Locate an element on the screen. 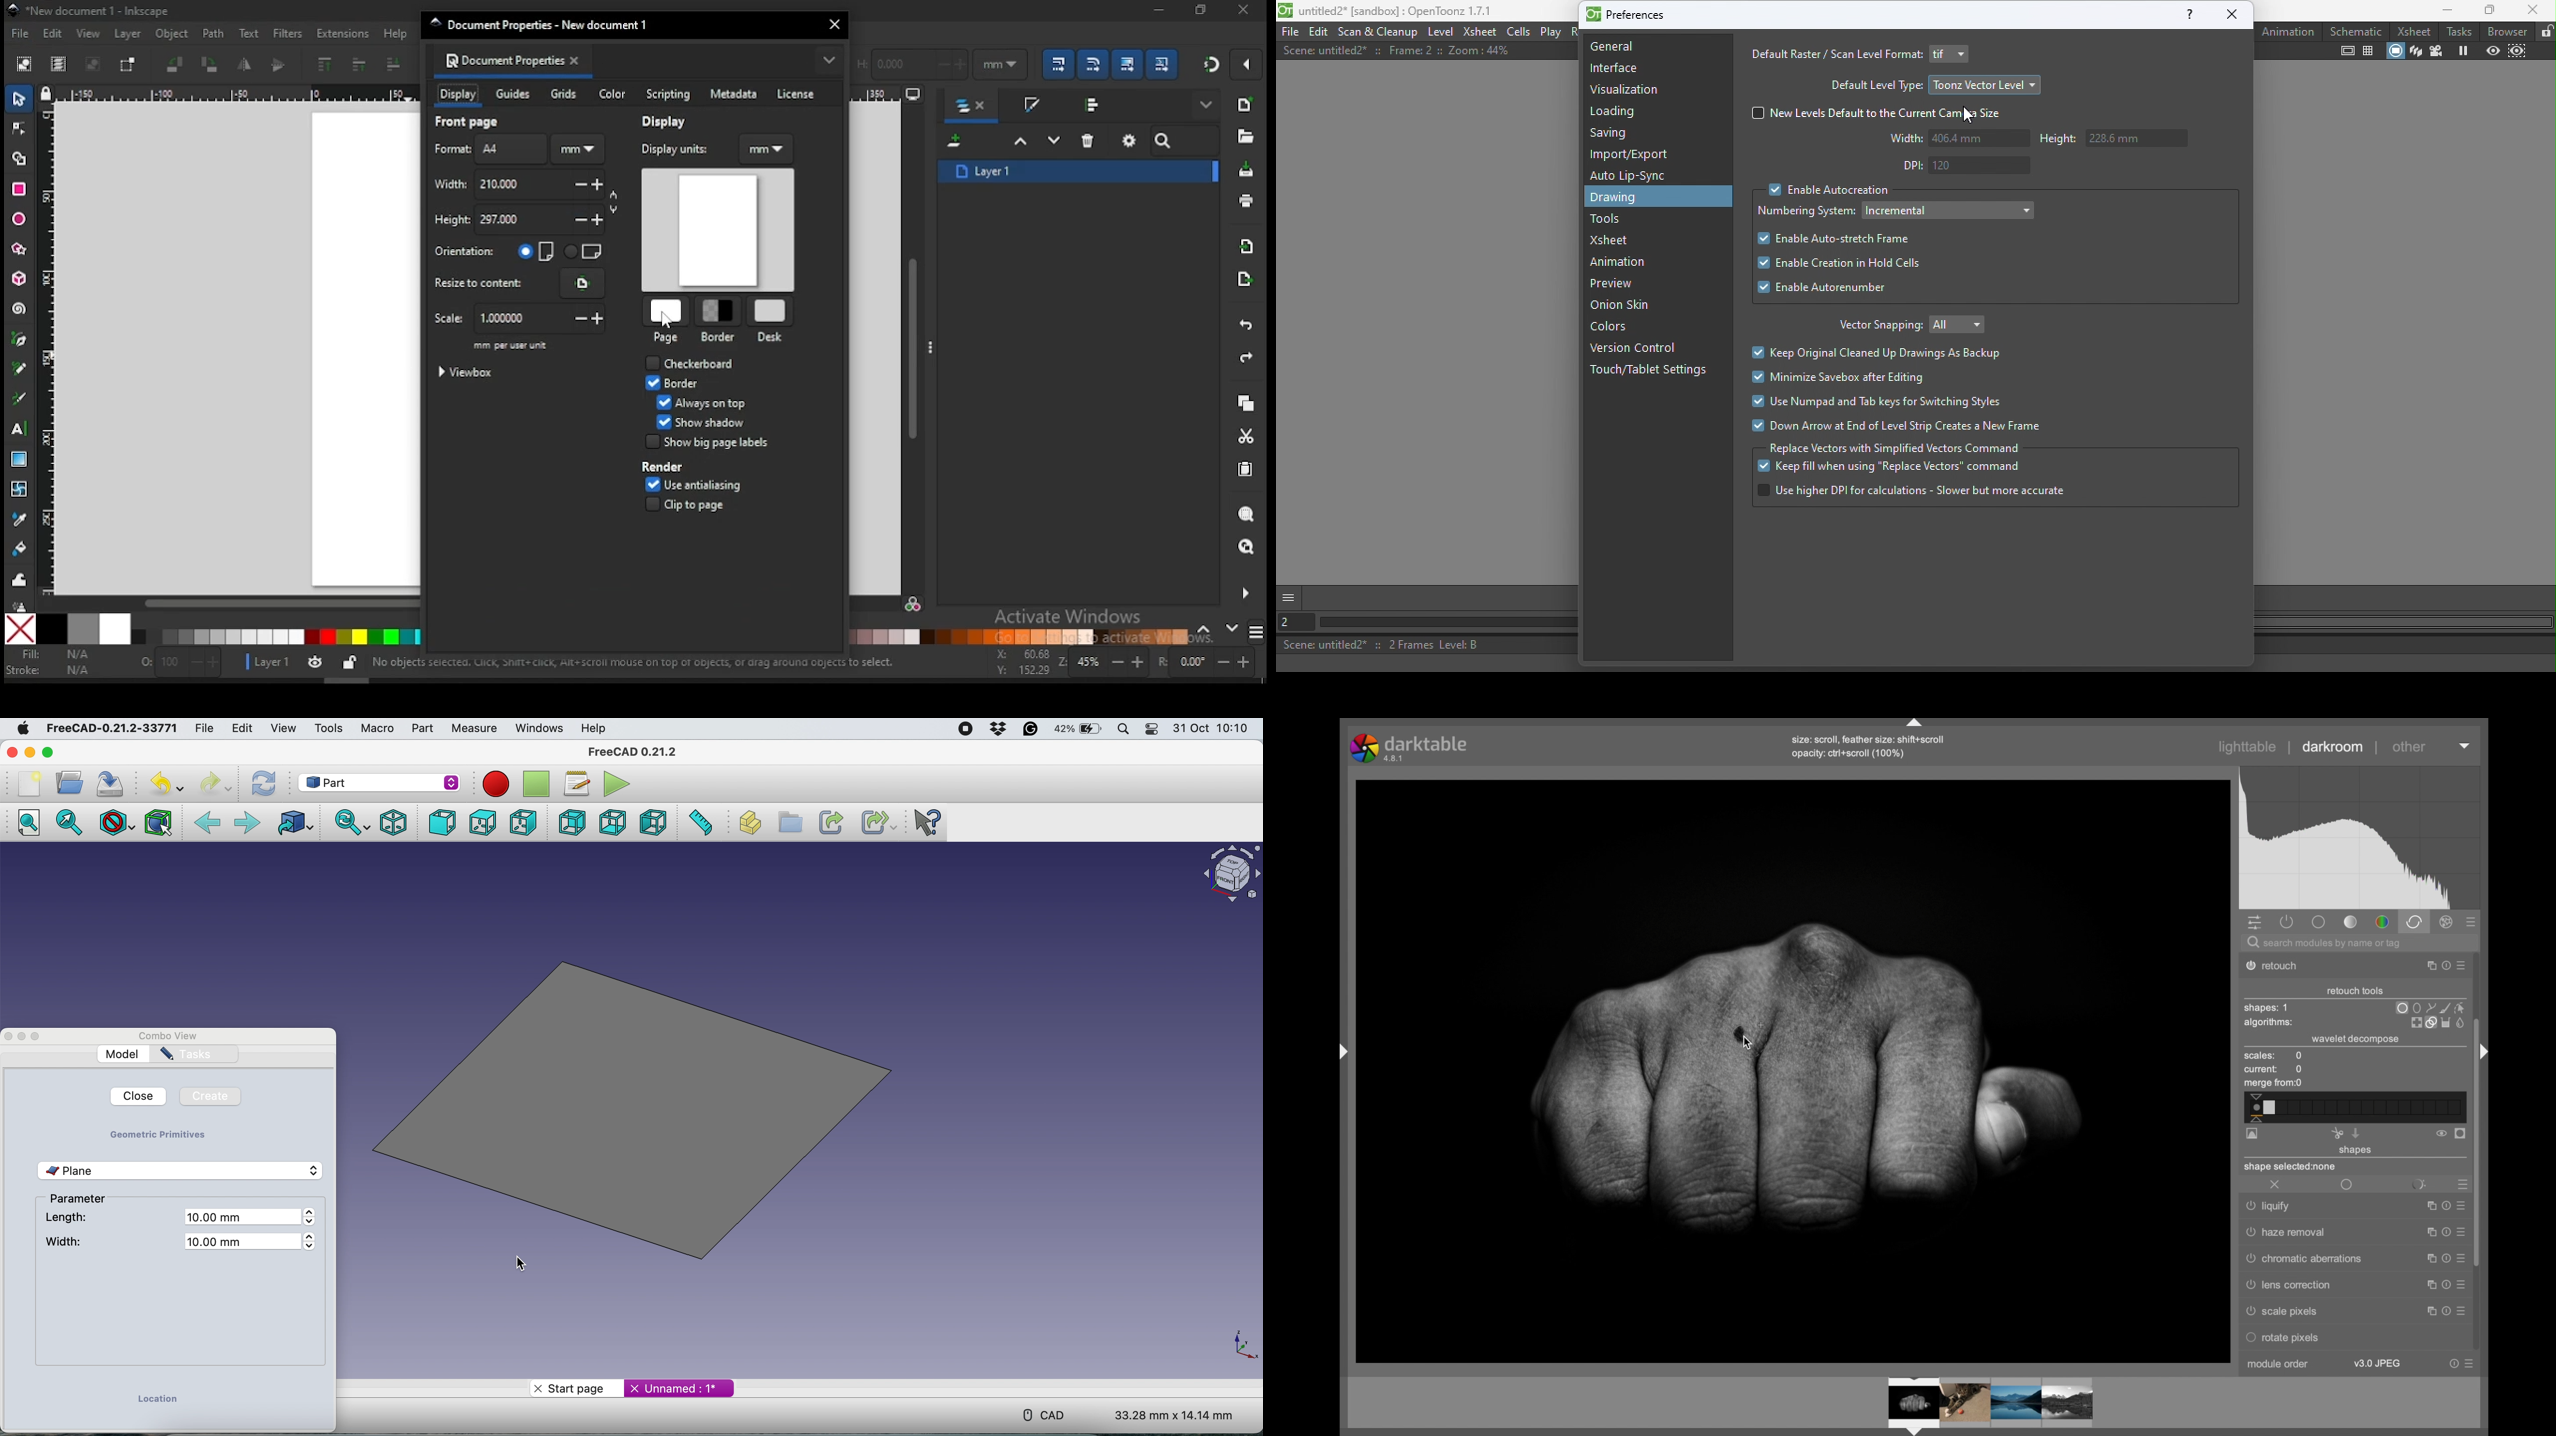 This screenshot has width=2576, height=1456. more options is located at coordinates (2461, 1310).